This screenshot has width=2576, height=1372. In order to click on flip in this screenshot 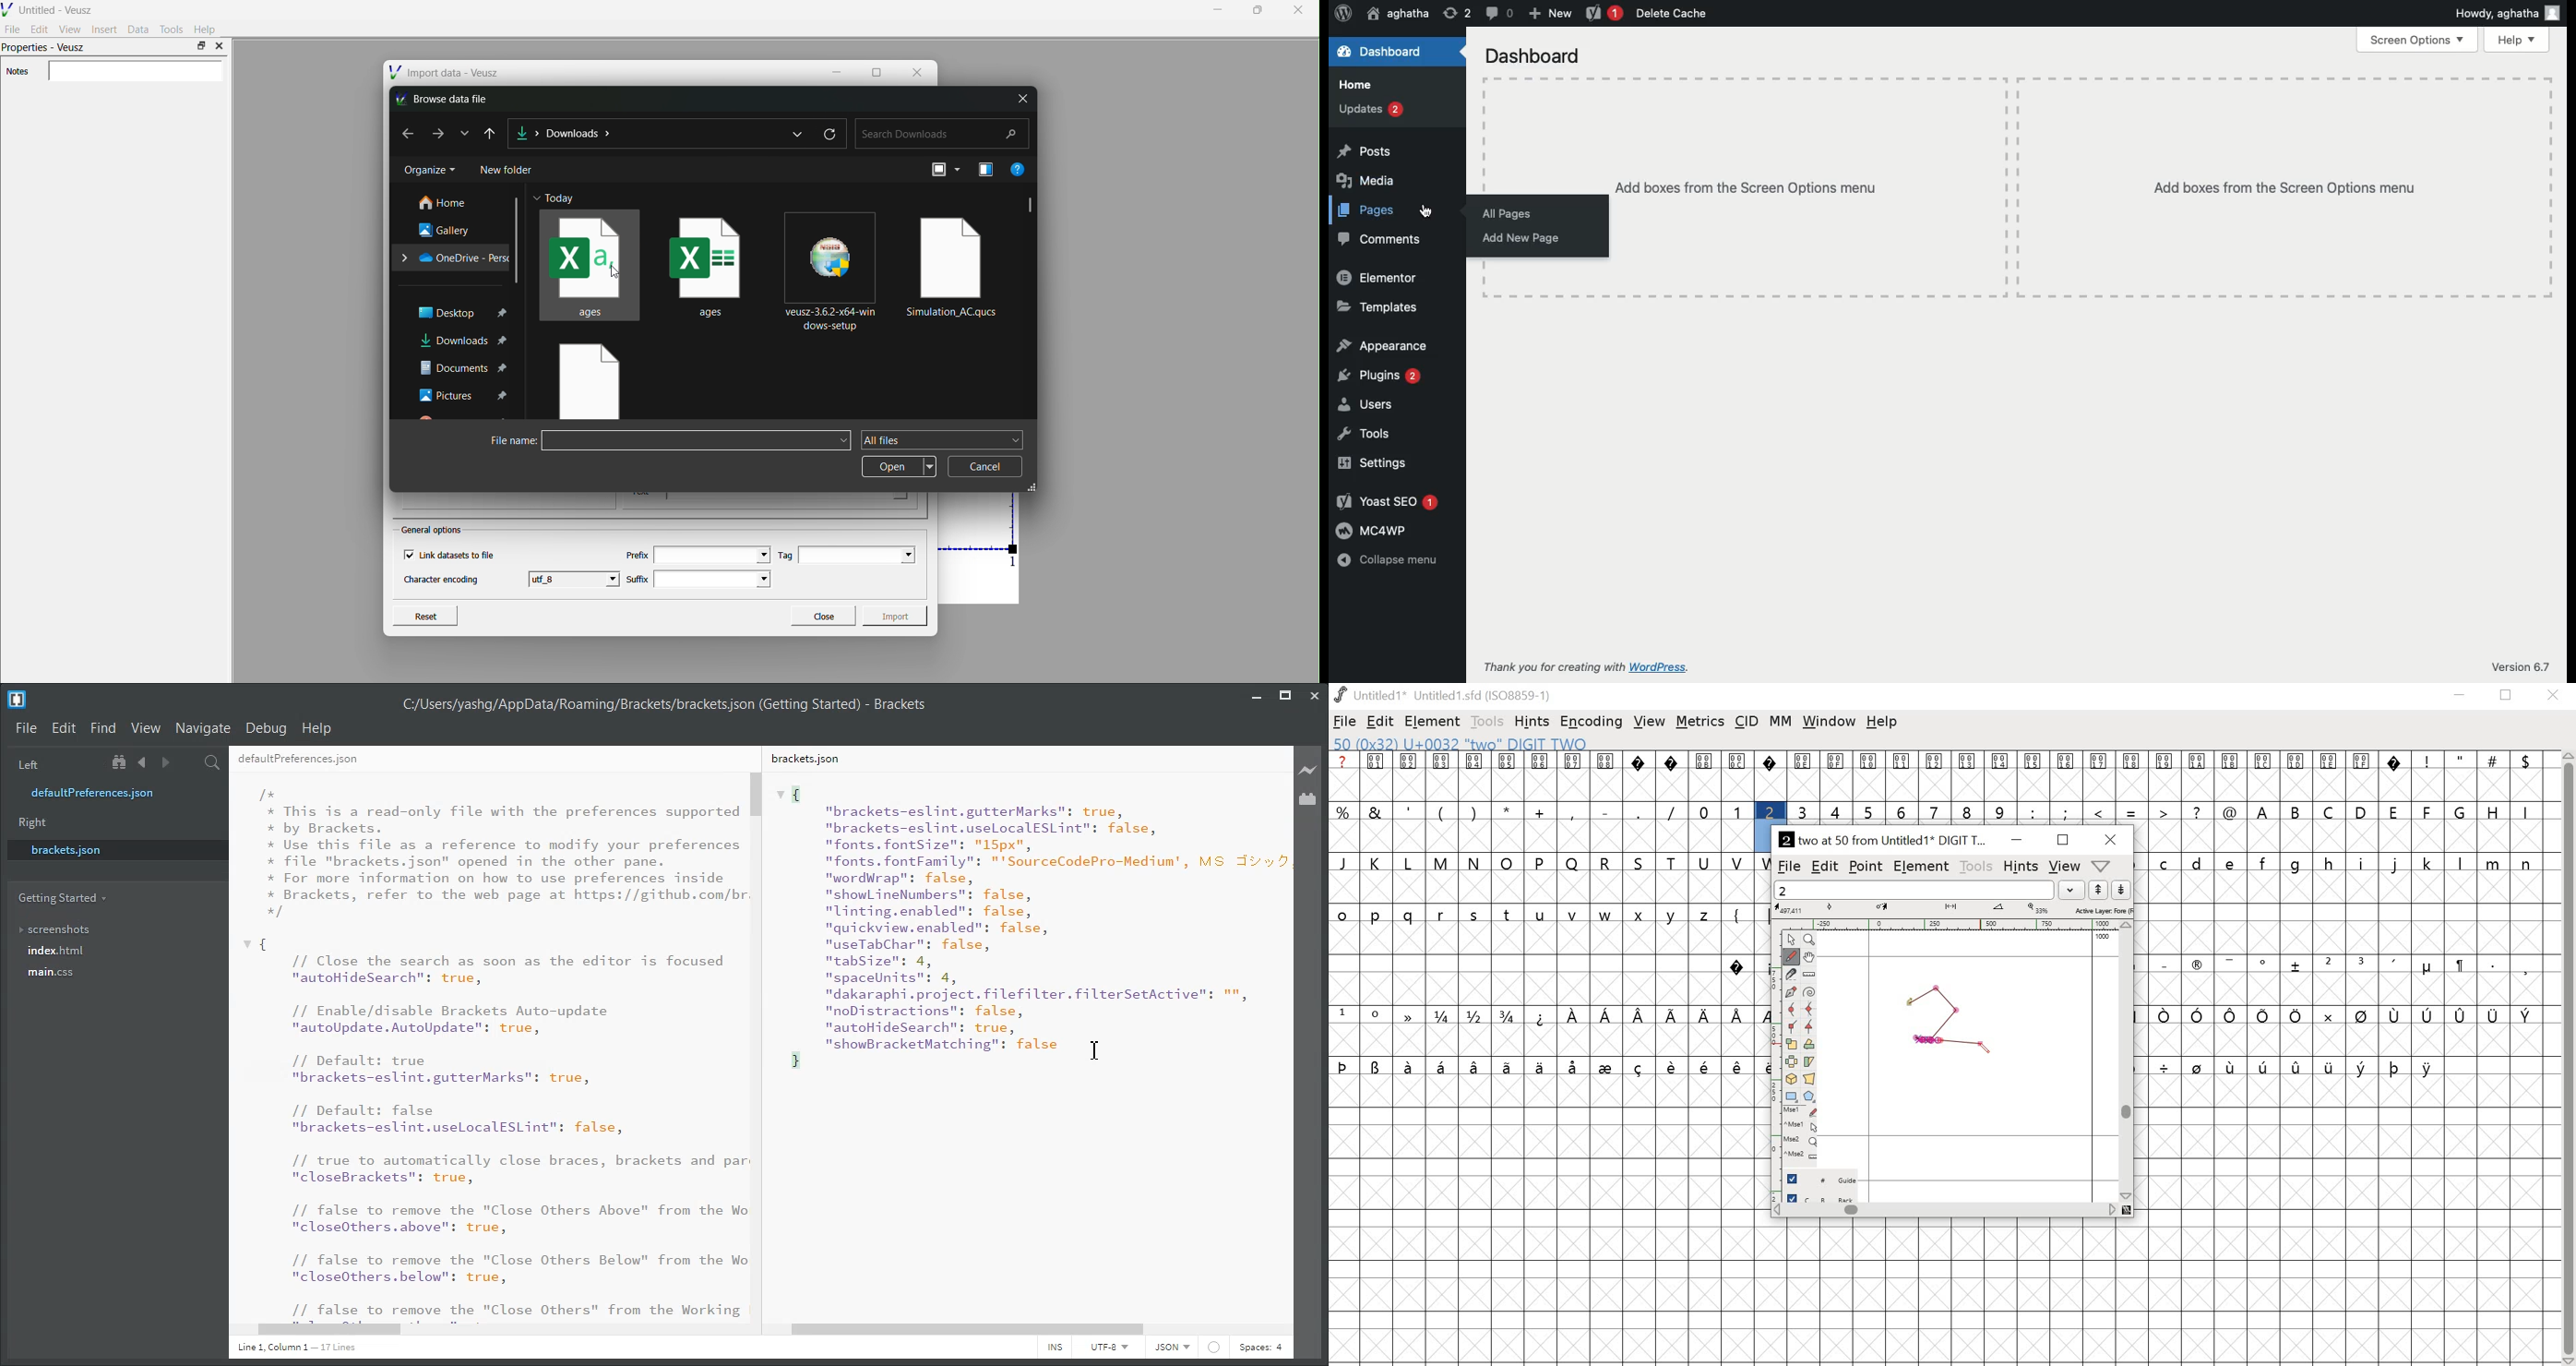, I will do `click(1792, 1062)`.